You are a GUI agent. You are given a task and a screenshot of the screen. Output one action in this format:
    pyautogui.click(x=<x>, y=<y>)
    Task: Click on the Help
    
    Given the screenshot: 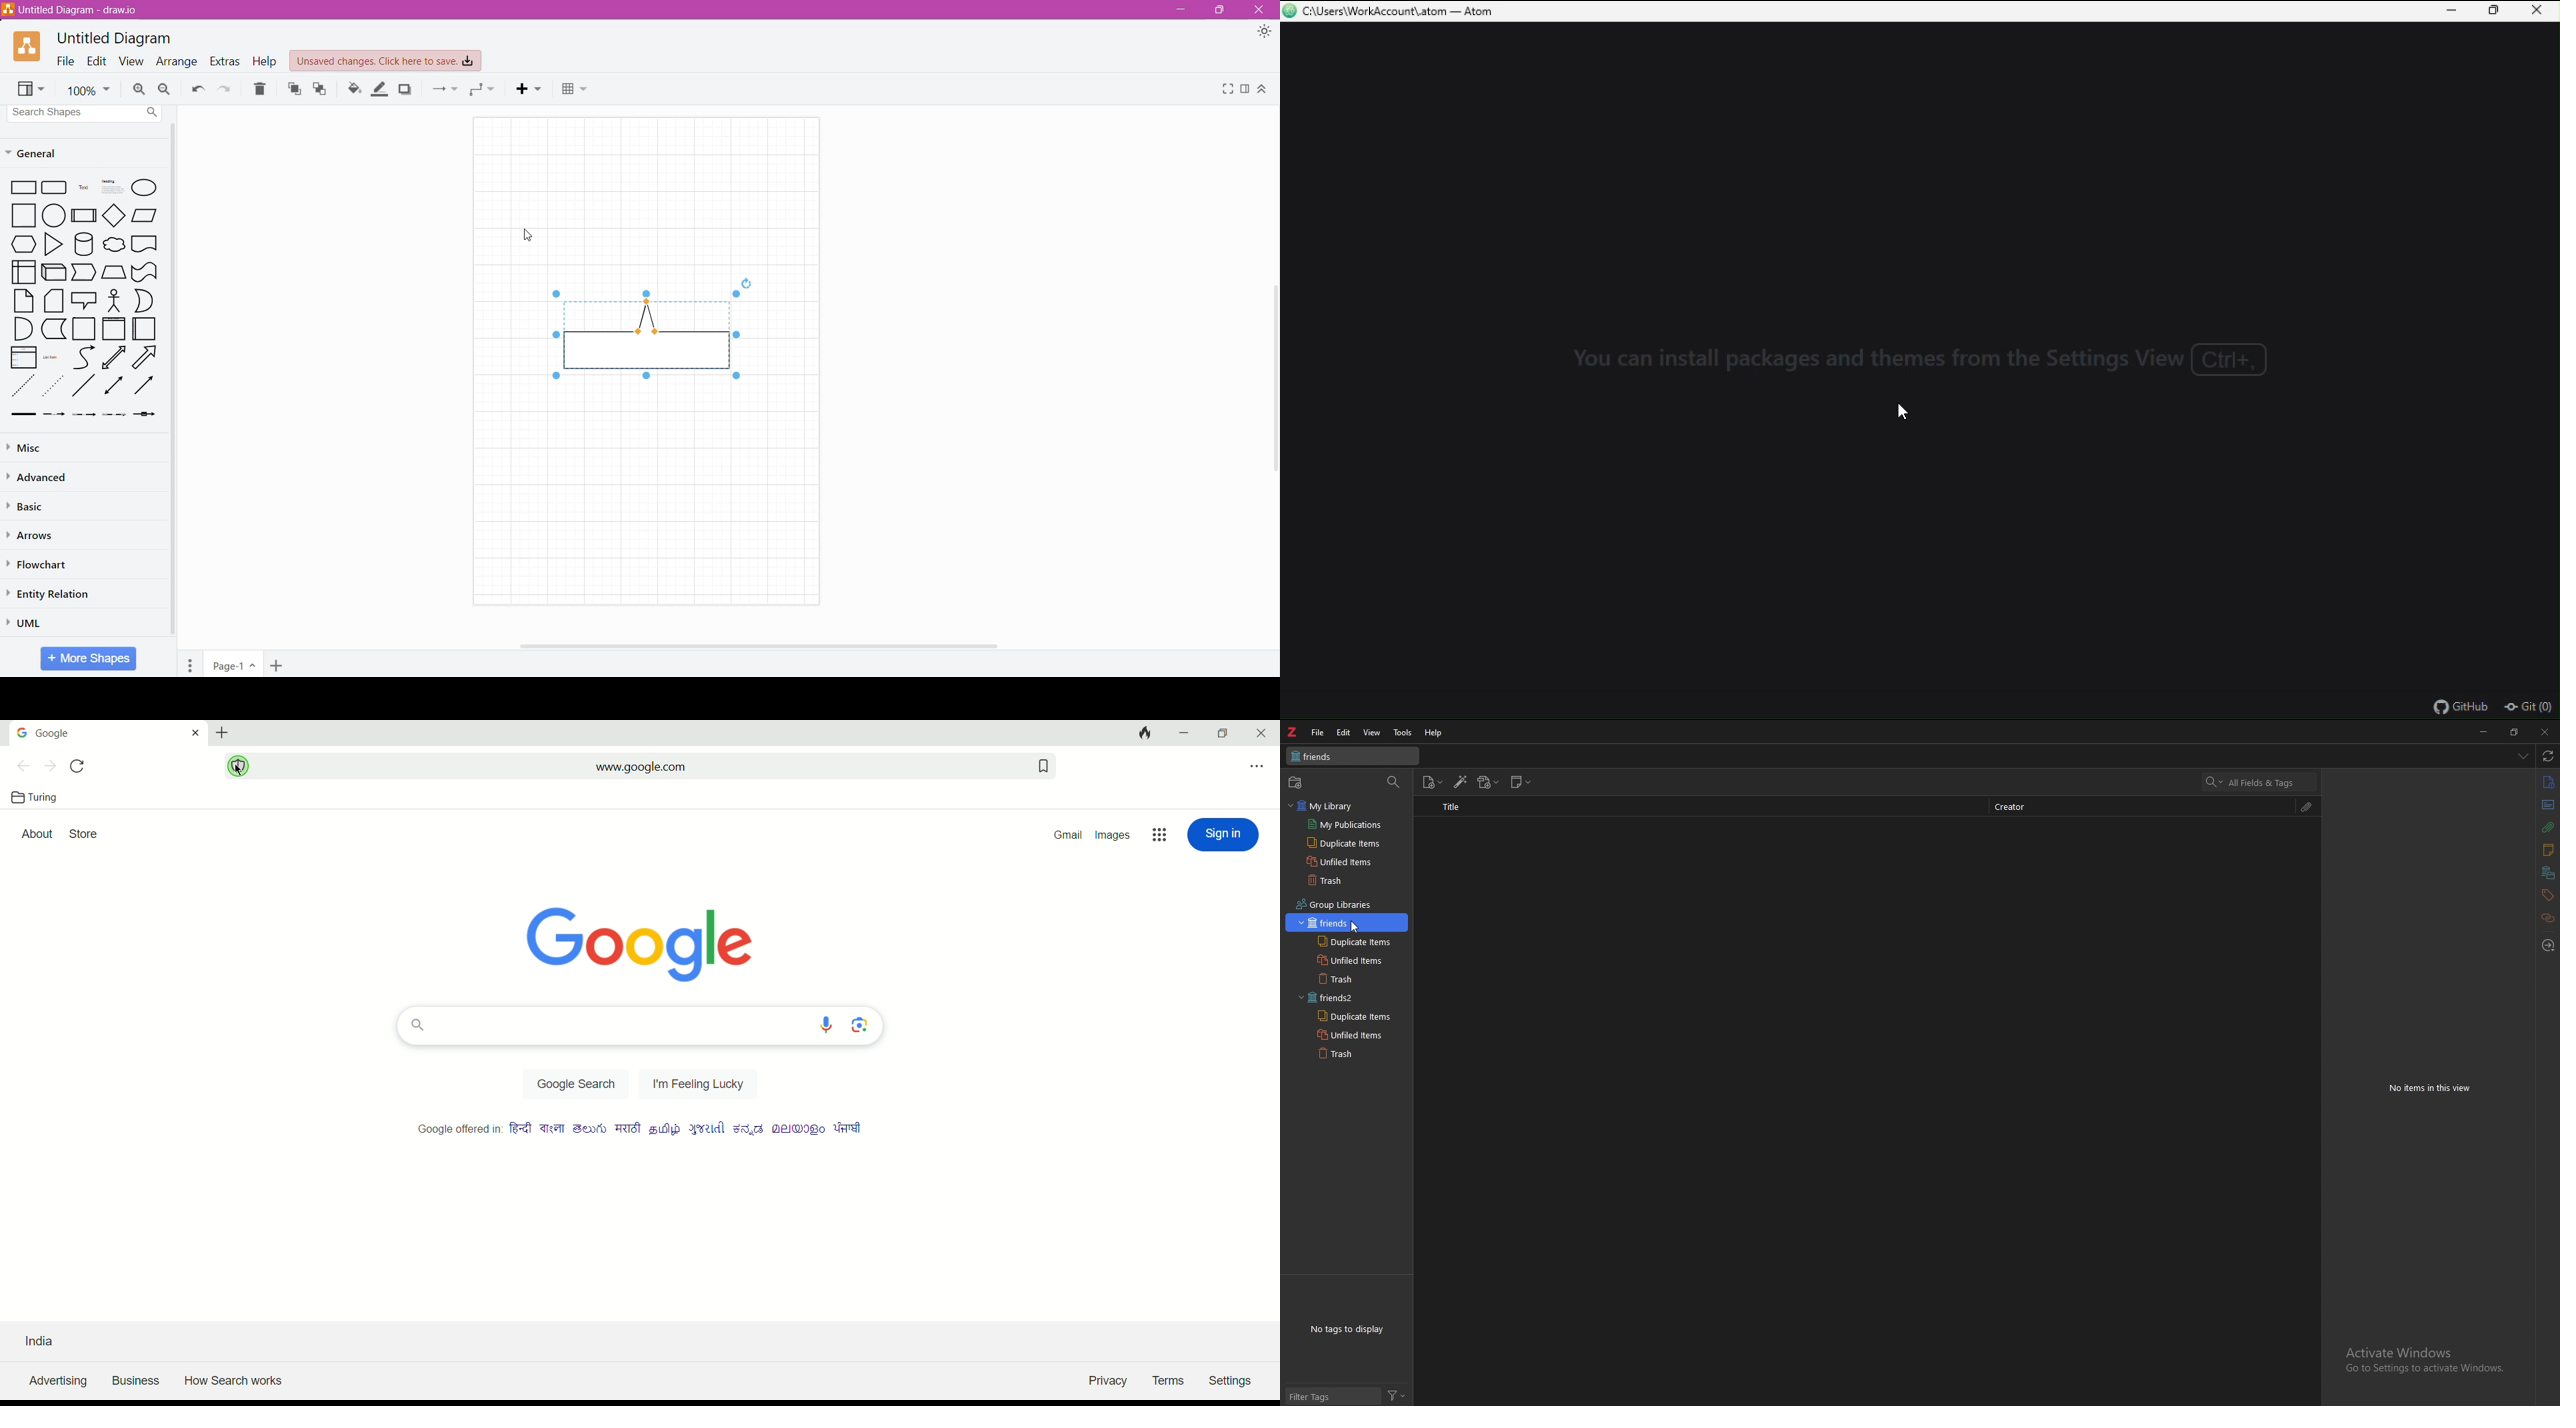 What is the action you would take?
    pyautogui.click(x=265, y=61)
    